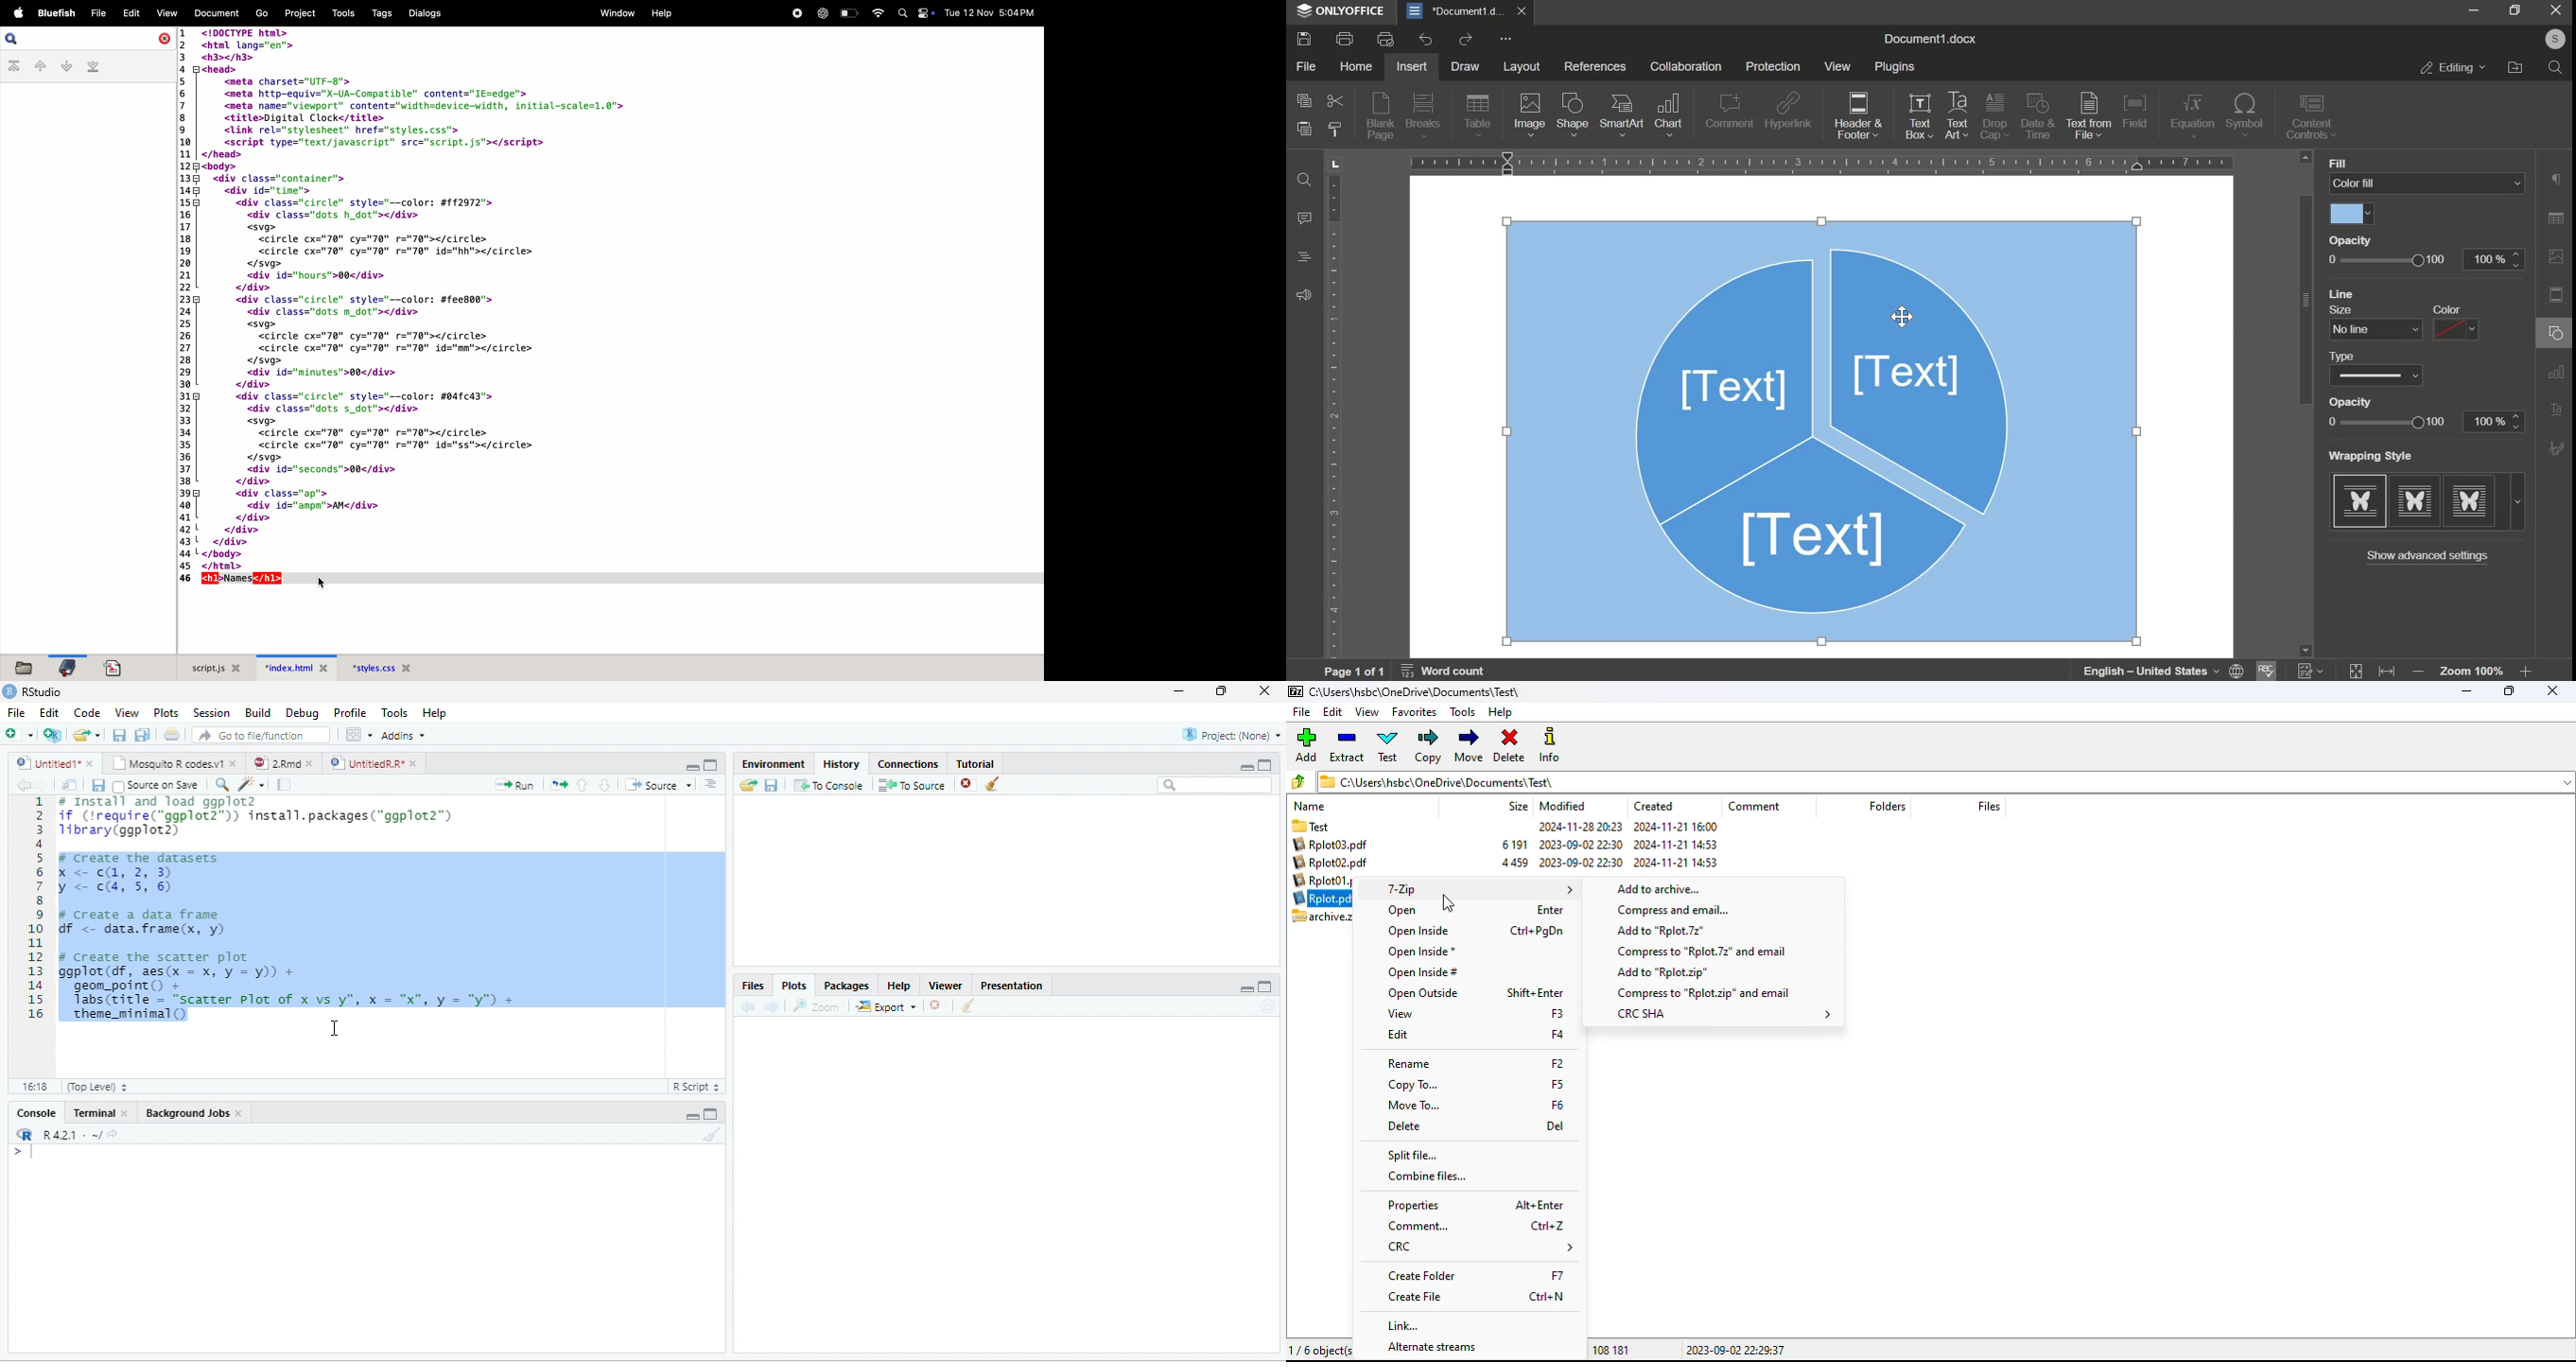 Image resolution: width=2576 pixels, height=1372 pixels. Describe the element at coordinates (350, 712) in the screenshot. I see `Profile` at that location.